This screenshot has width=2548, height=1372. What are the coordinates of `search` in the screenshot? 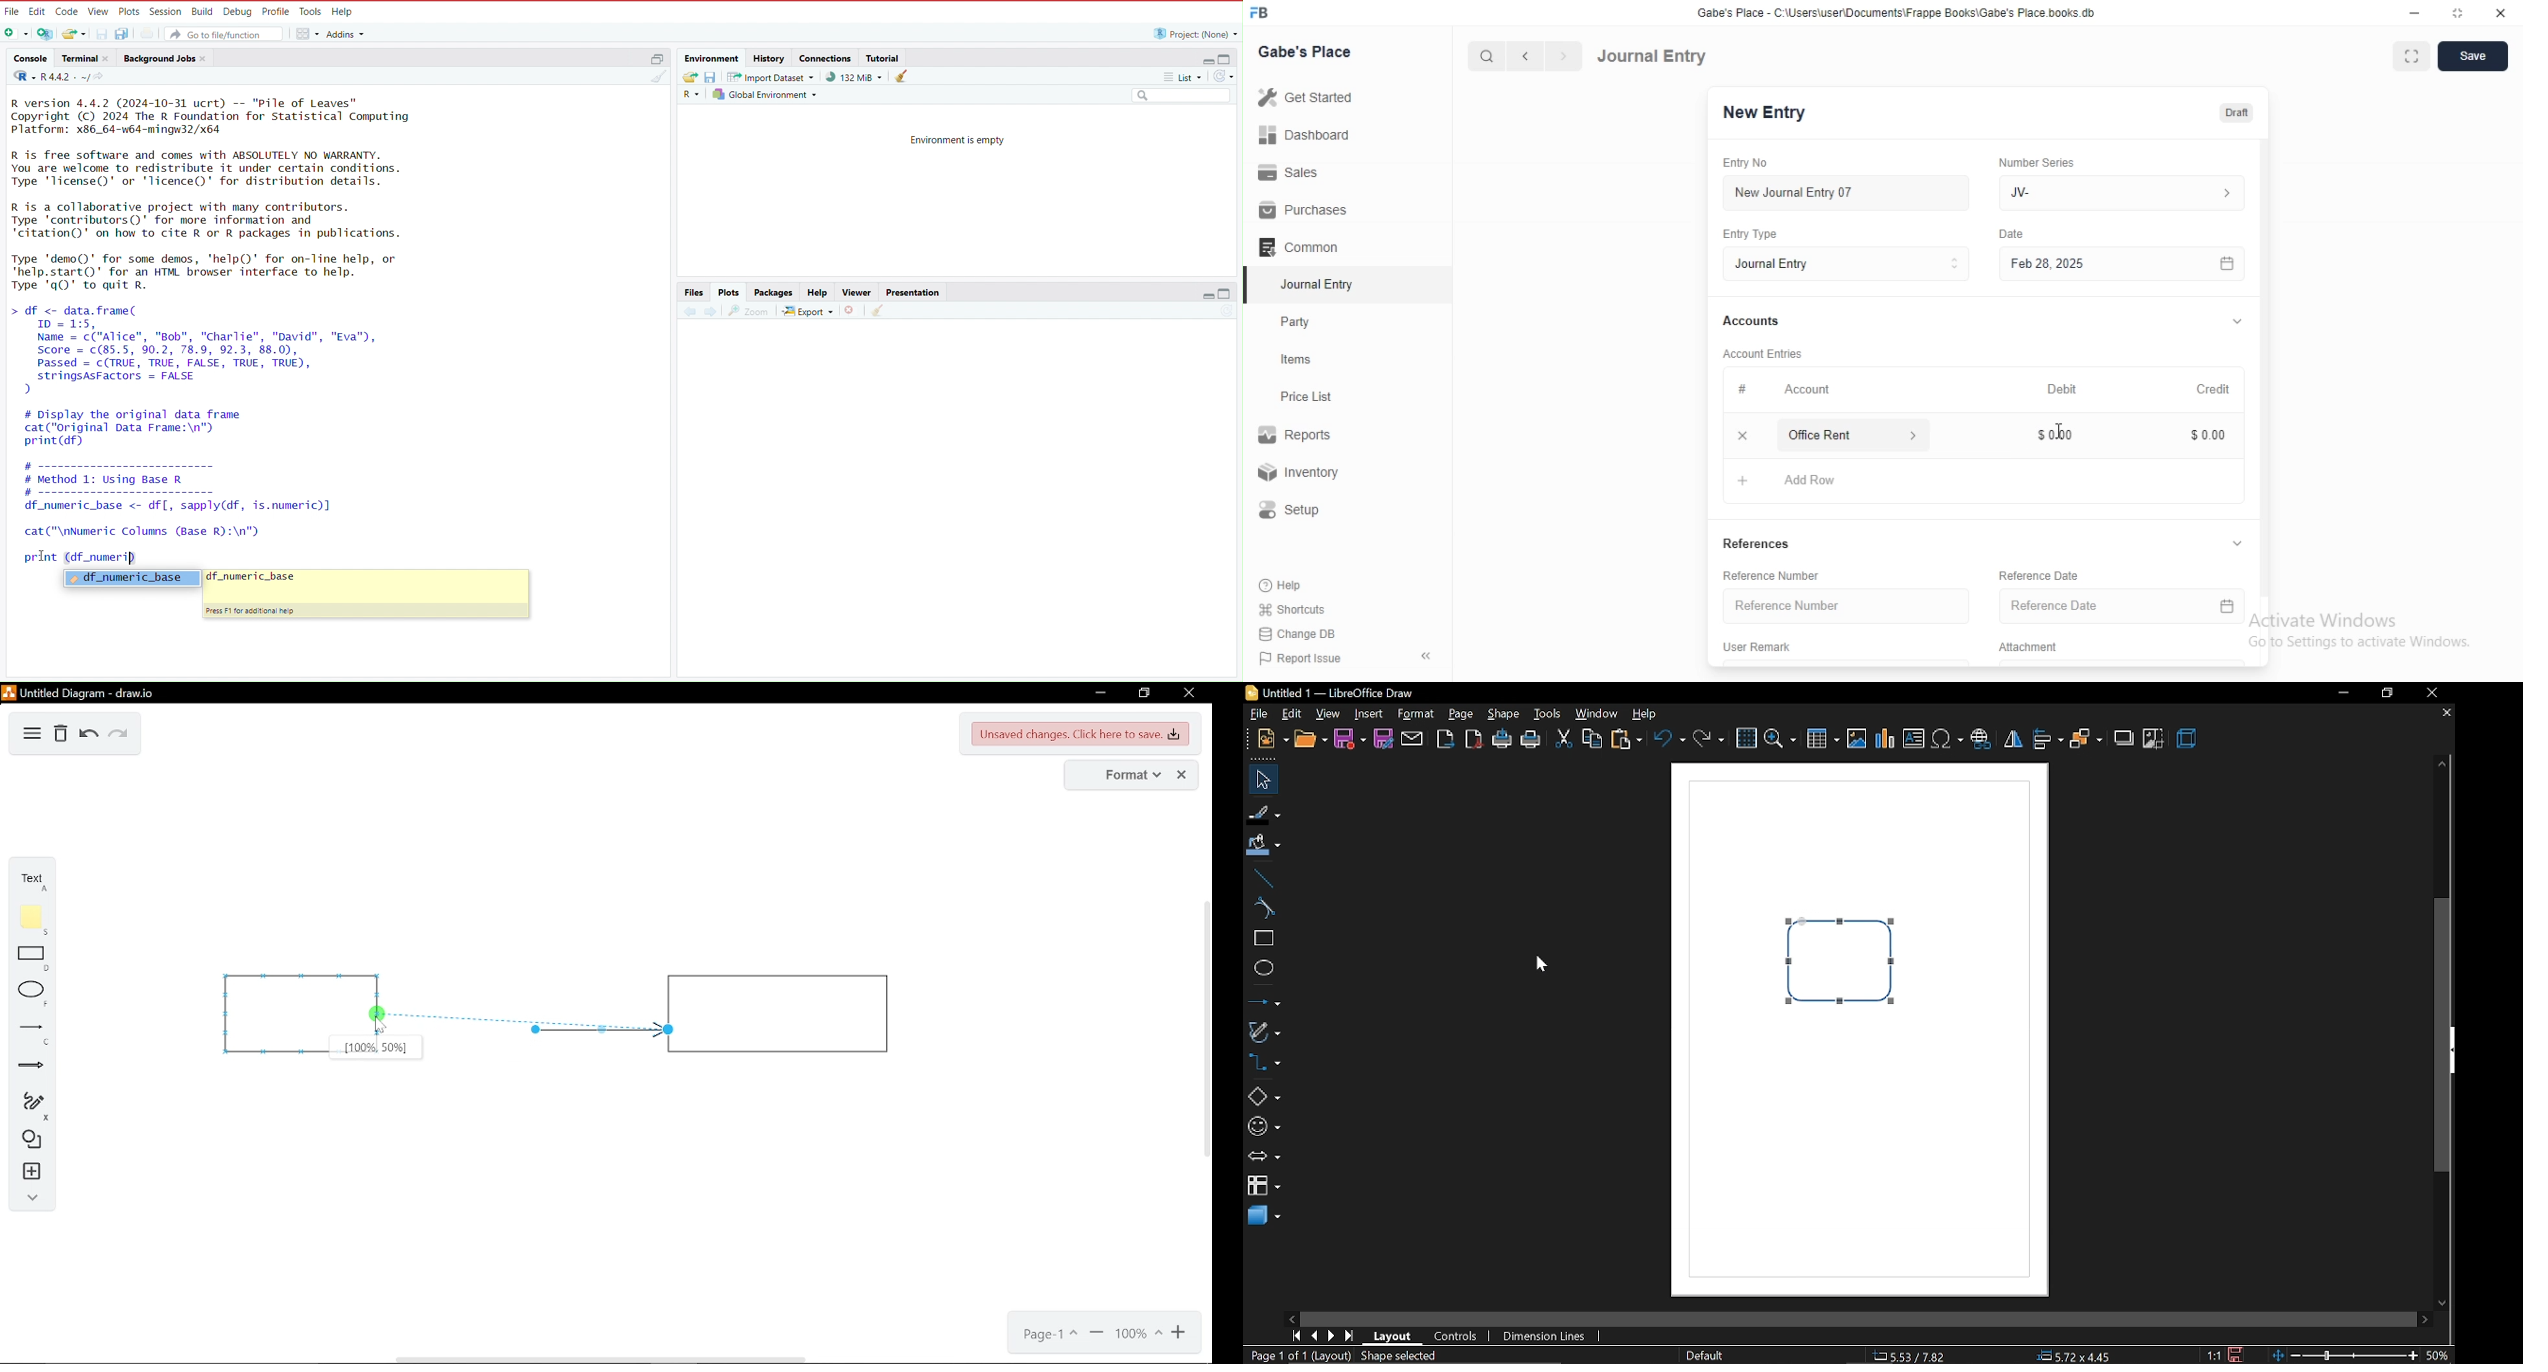 It's located at (1484, 56).